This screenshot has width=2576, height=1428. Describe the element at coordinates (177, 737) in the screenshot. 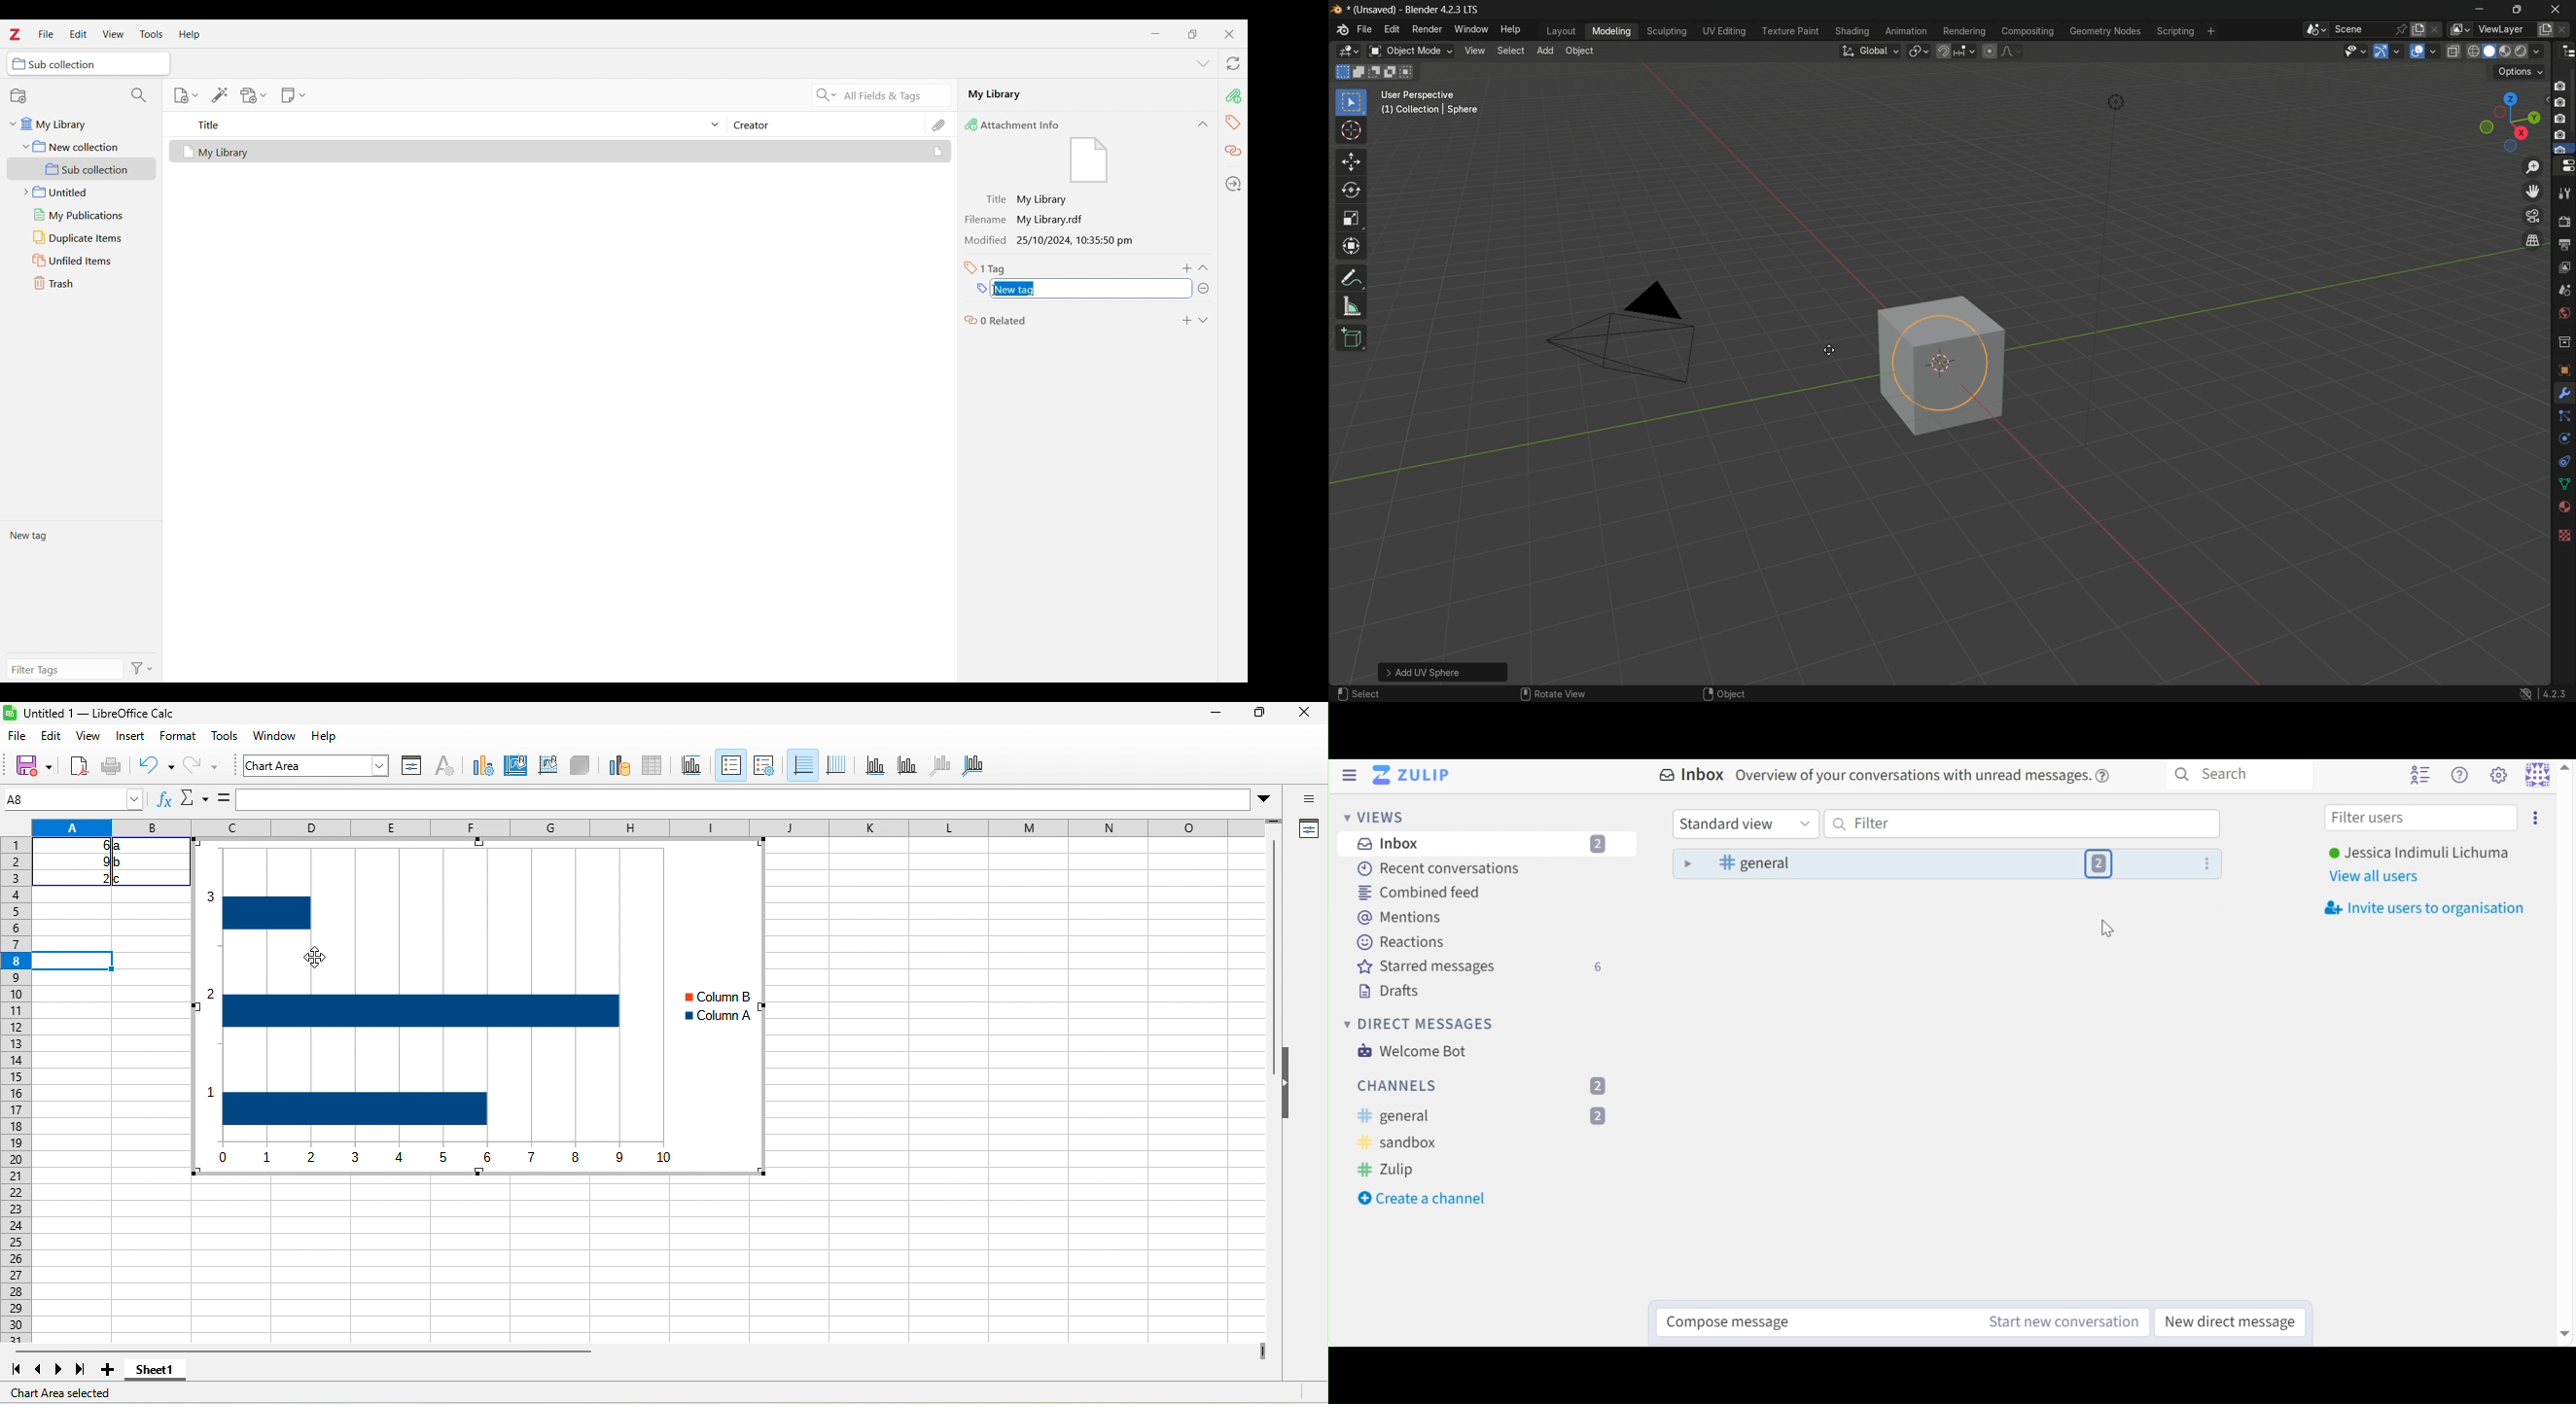

I see `format` at that location.